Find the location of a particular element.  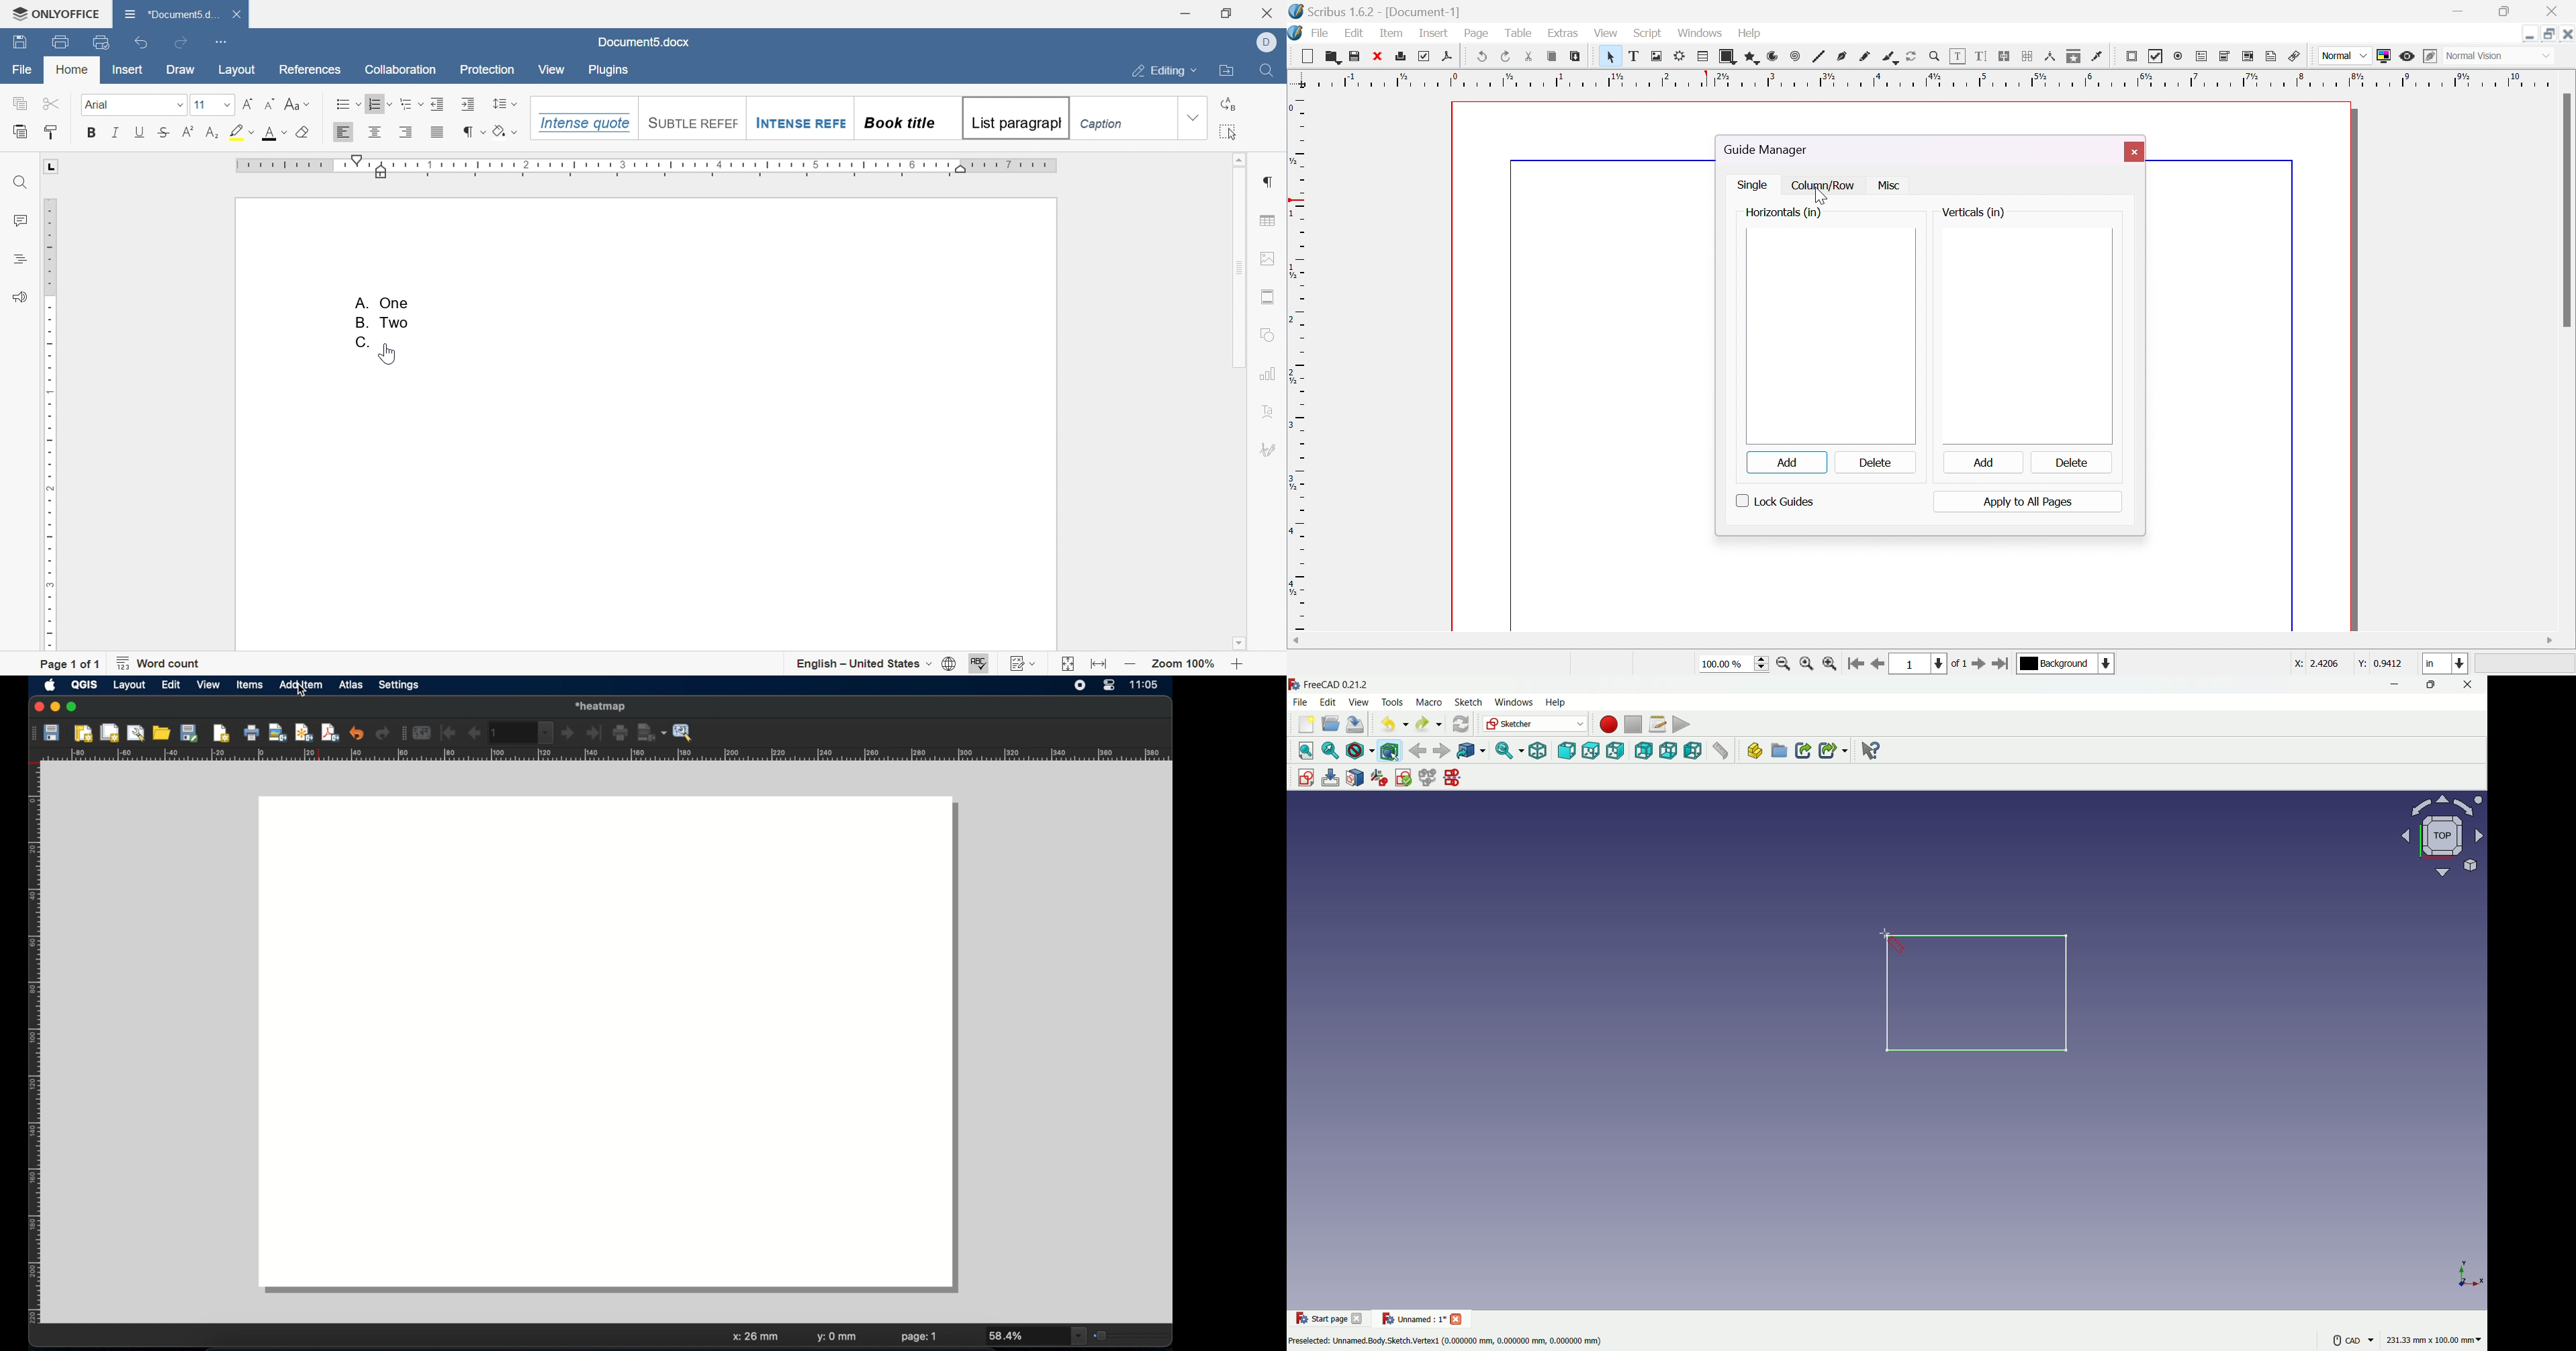

print layout is located at coordinates (252, 734).